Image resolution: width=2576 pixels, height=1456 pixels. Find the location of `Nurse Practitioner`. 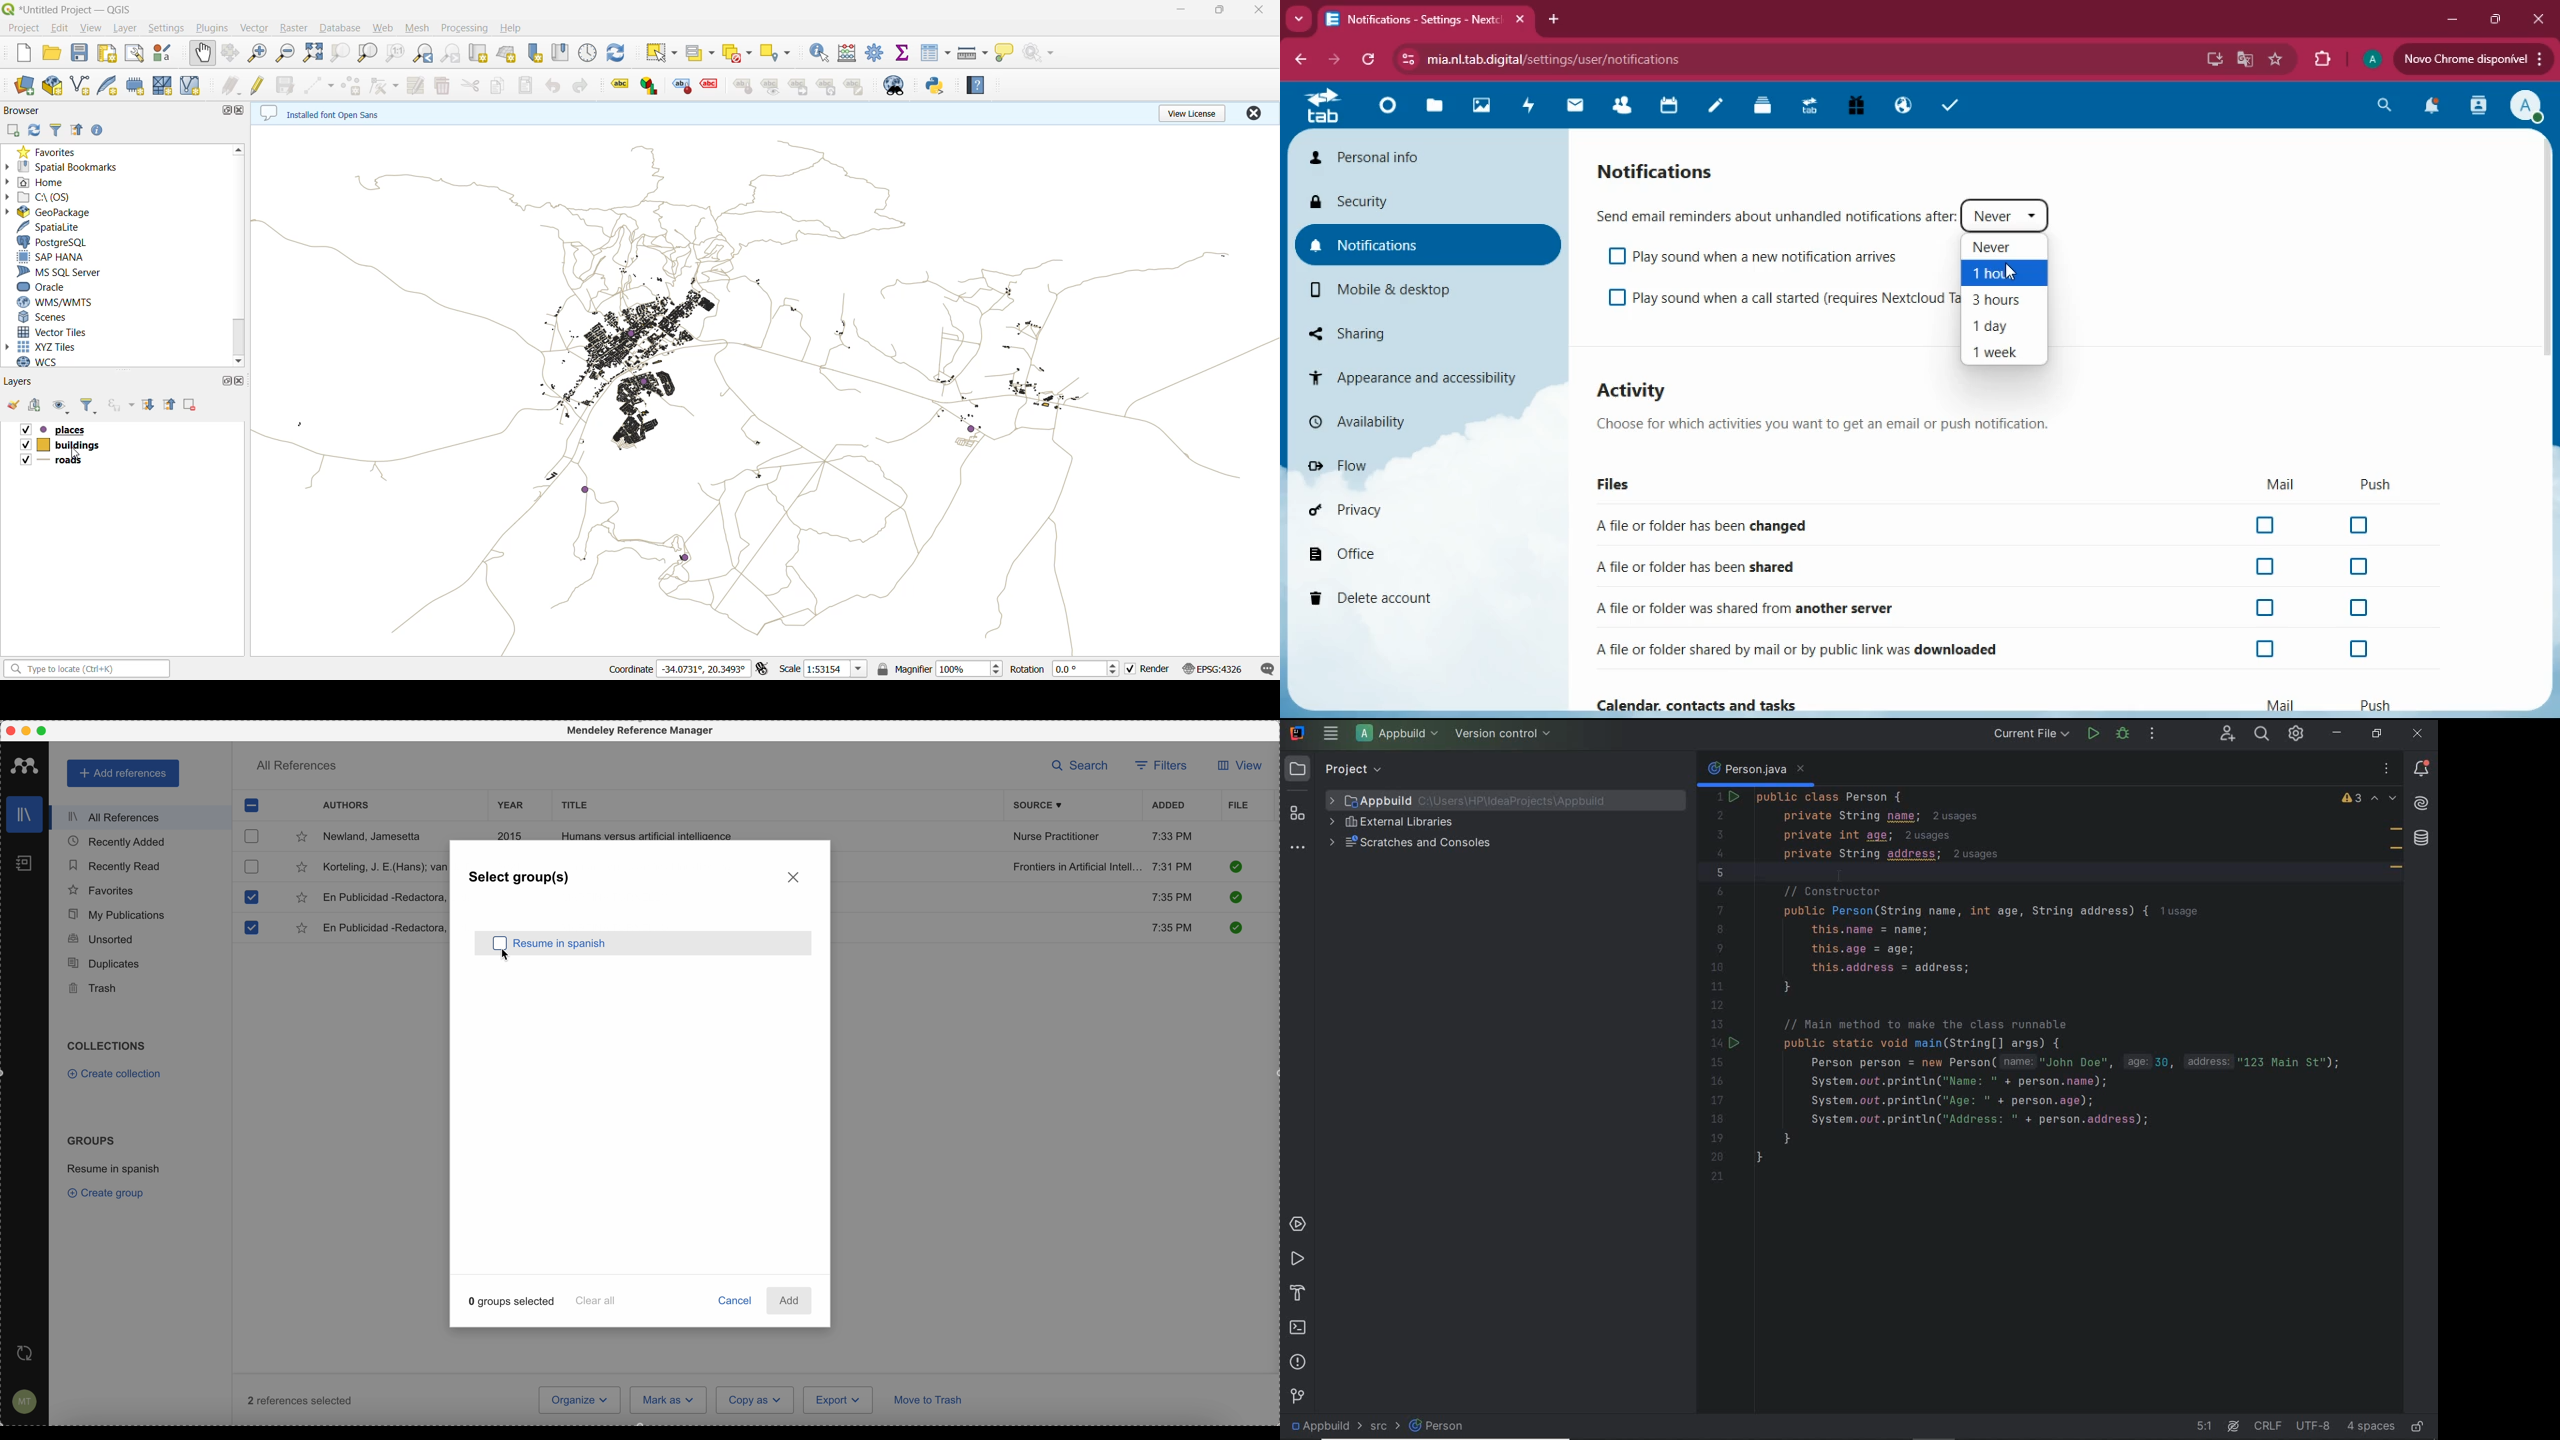

Nurse Practitioner is located at coordinates (1058, 837).